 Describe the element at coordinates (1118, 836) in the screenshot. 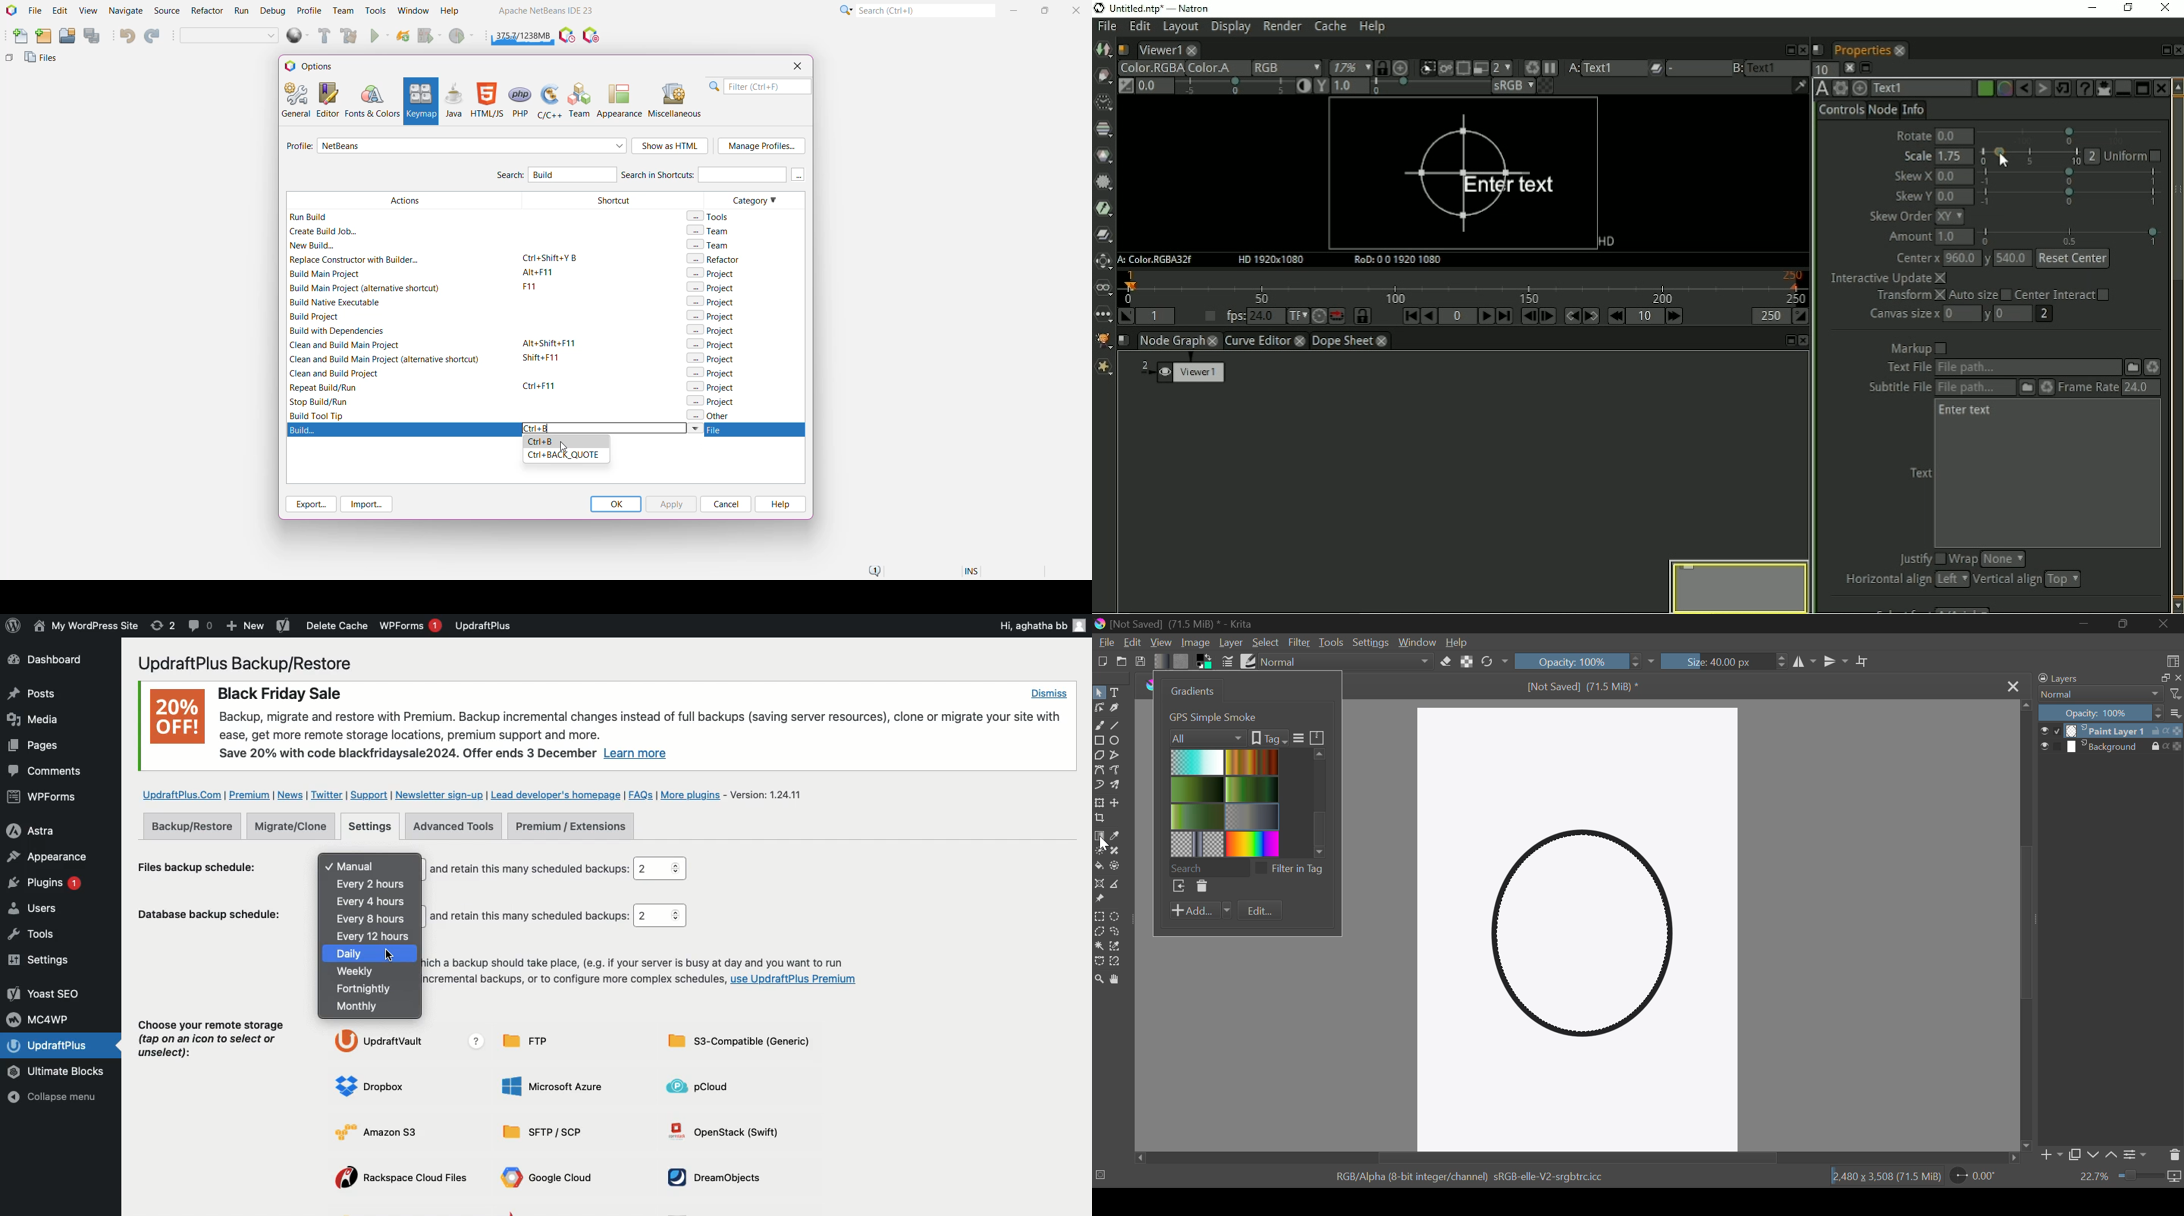

I see `Eyedropper` at that location.